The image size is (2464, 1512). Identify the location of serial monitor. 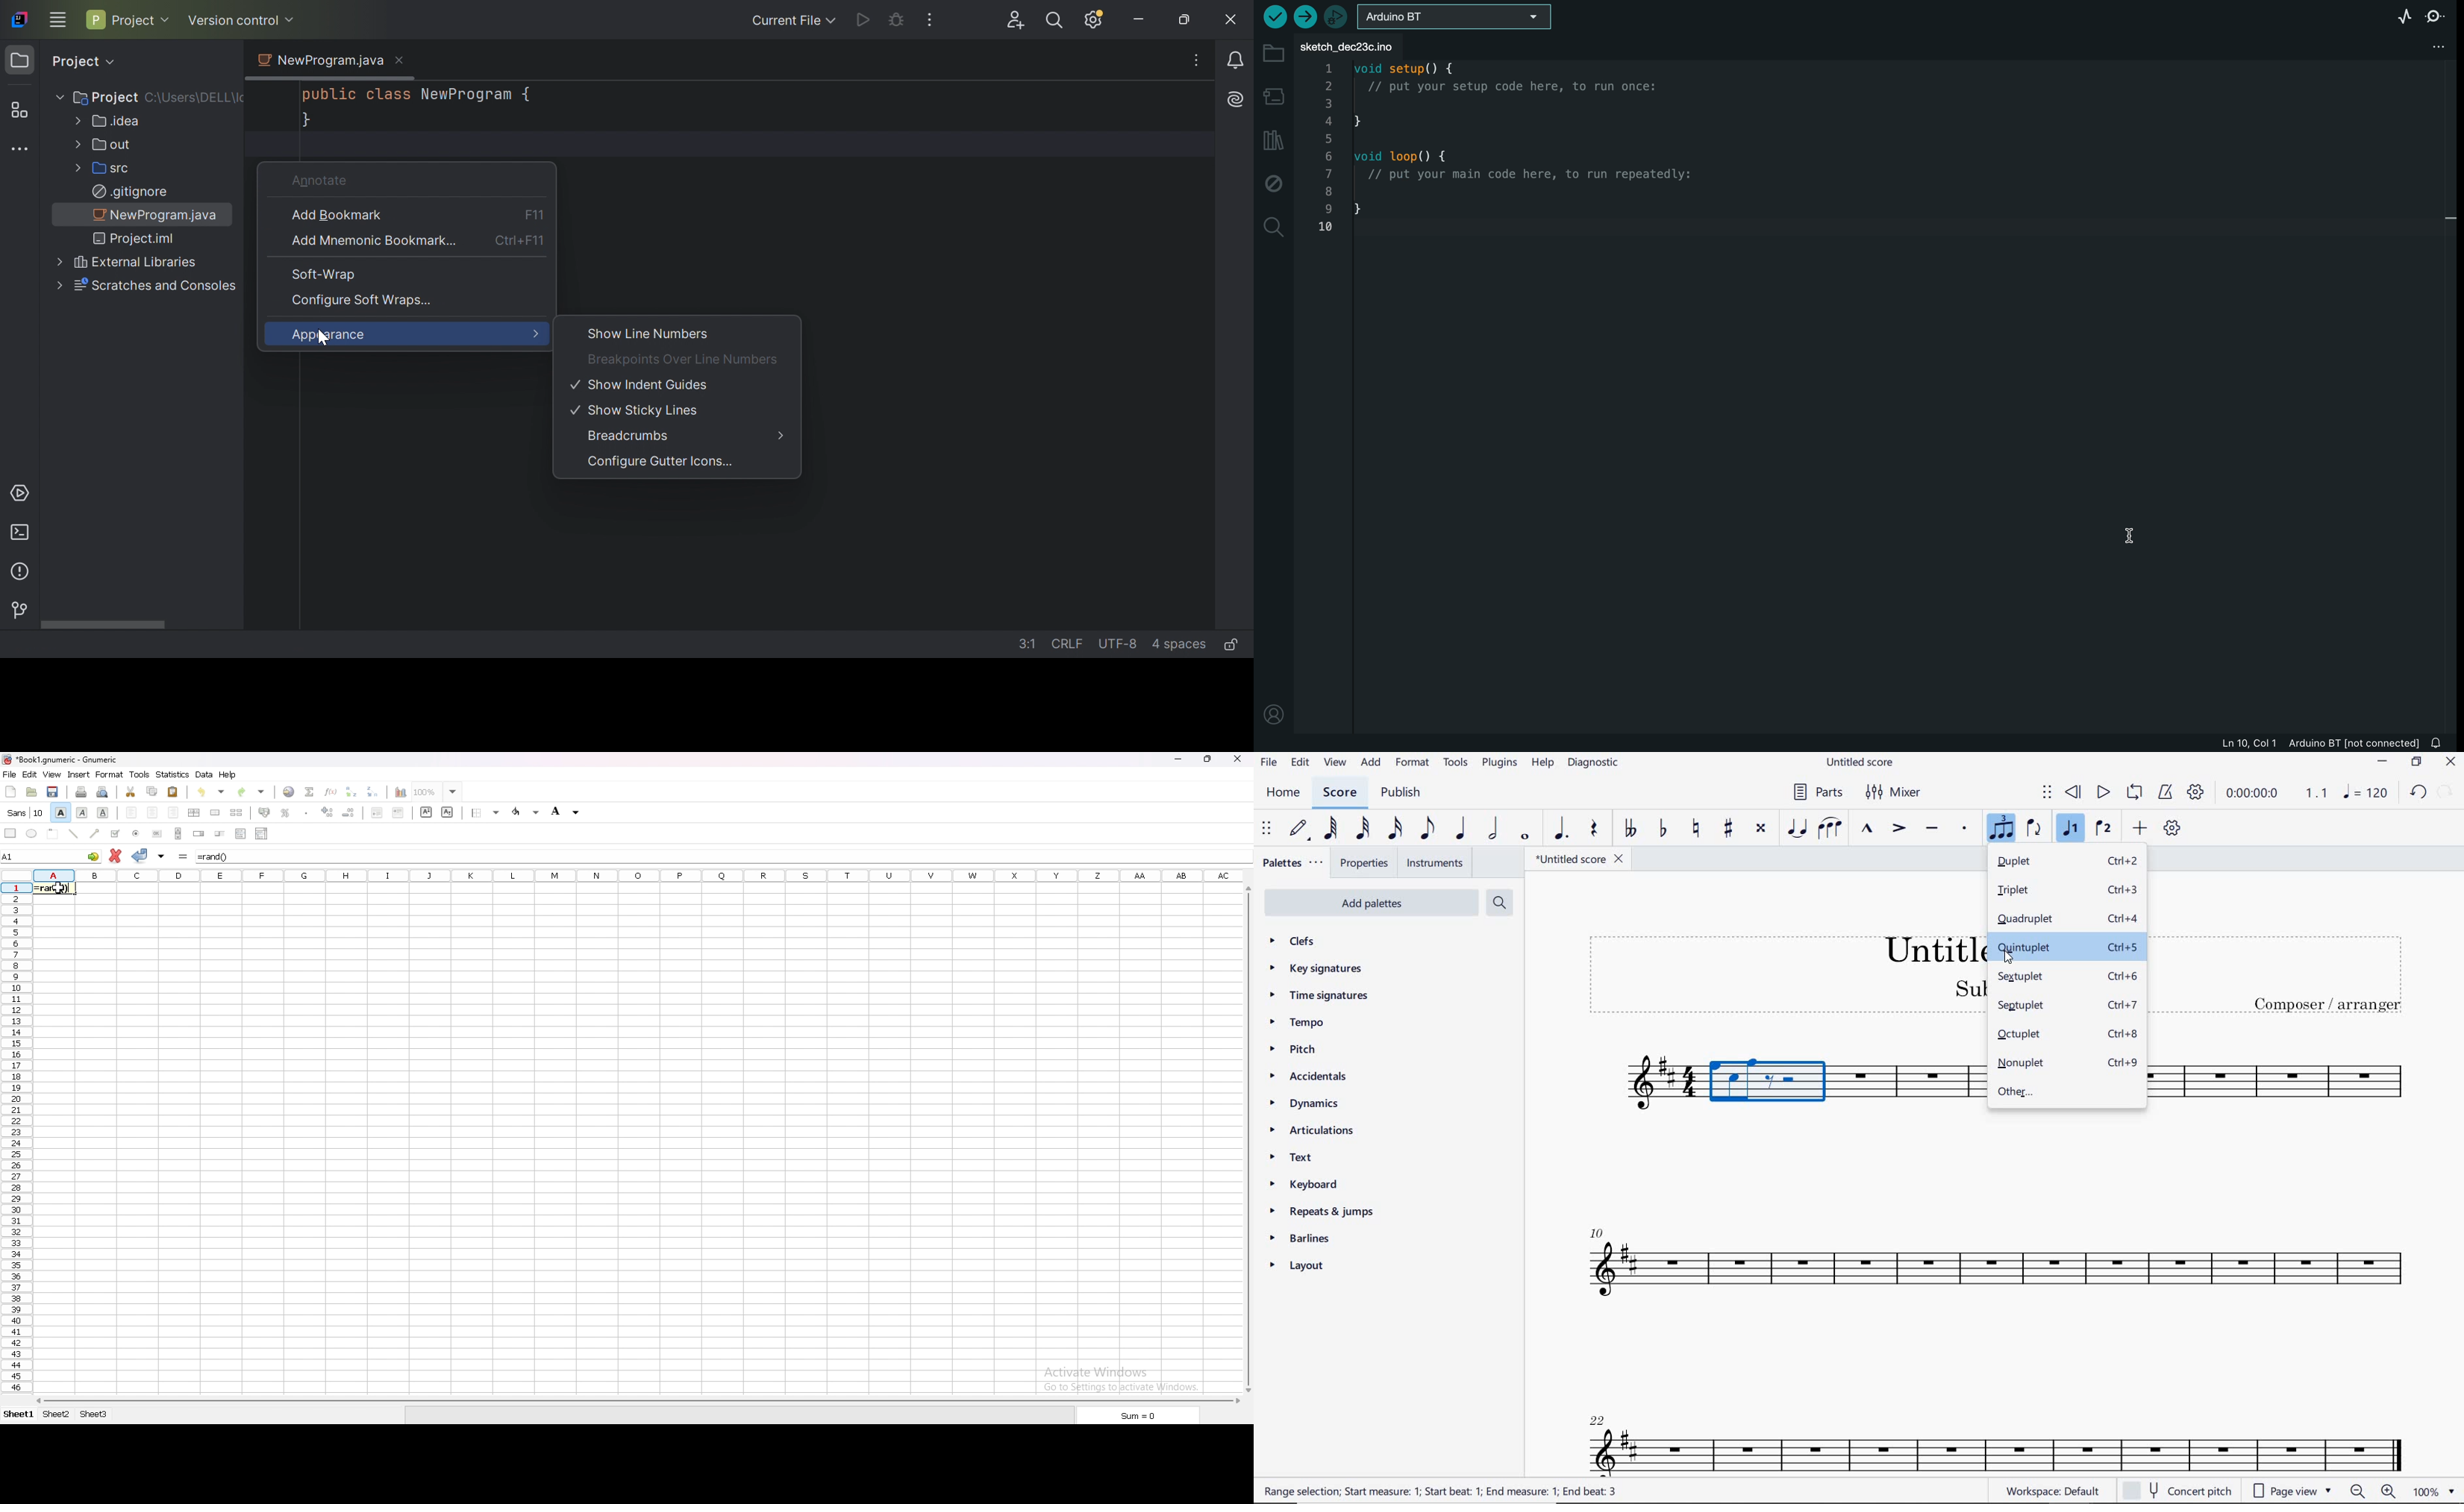
(2434, 15).